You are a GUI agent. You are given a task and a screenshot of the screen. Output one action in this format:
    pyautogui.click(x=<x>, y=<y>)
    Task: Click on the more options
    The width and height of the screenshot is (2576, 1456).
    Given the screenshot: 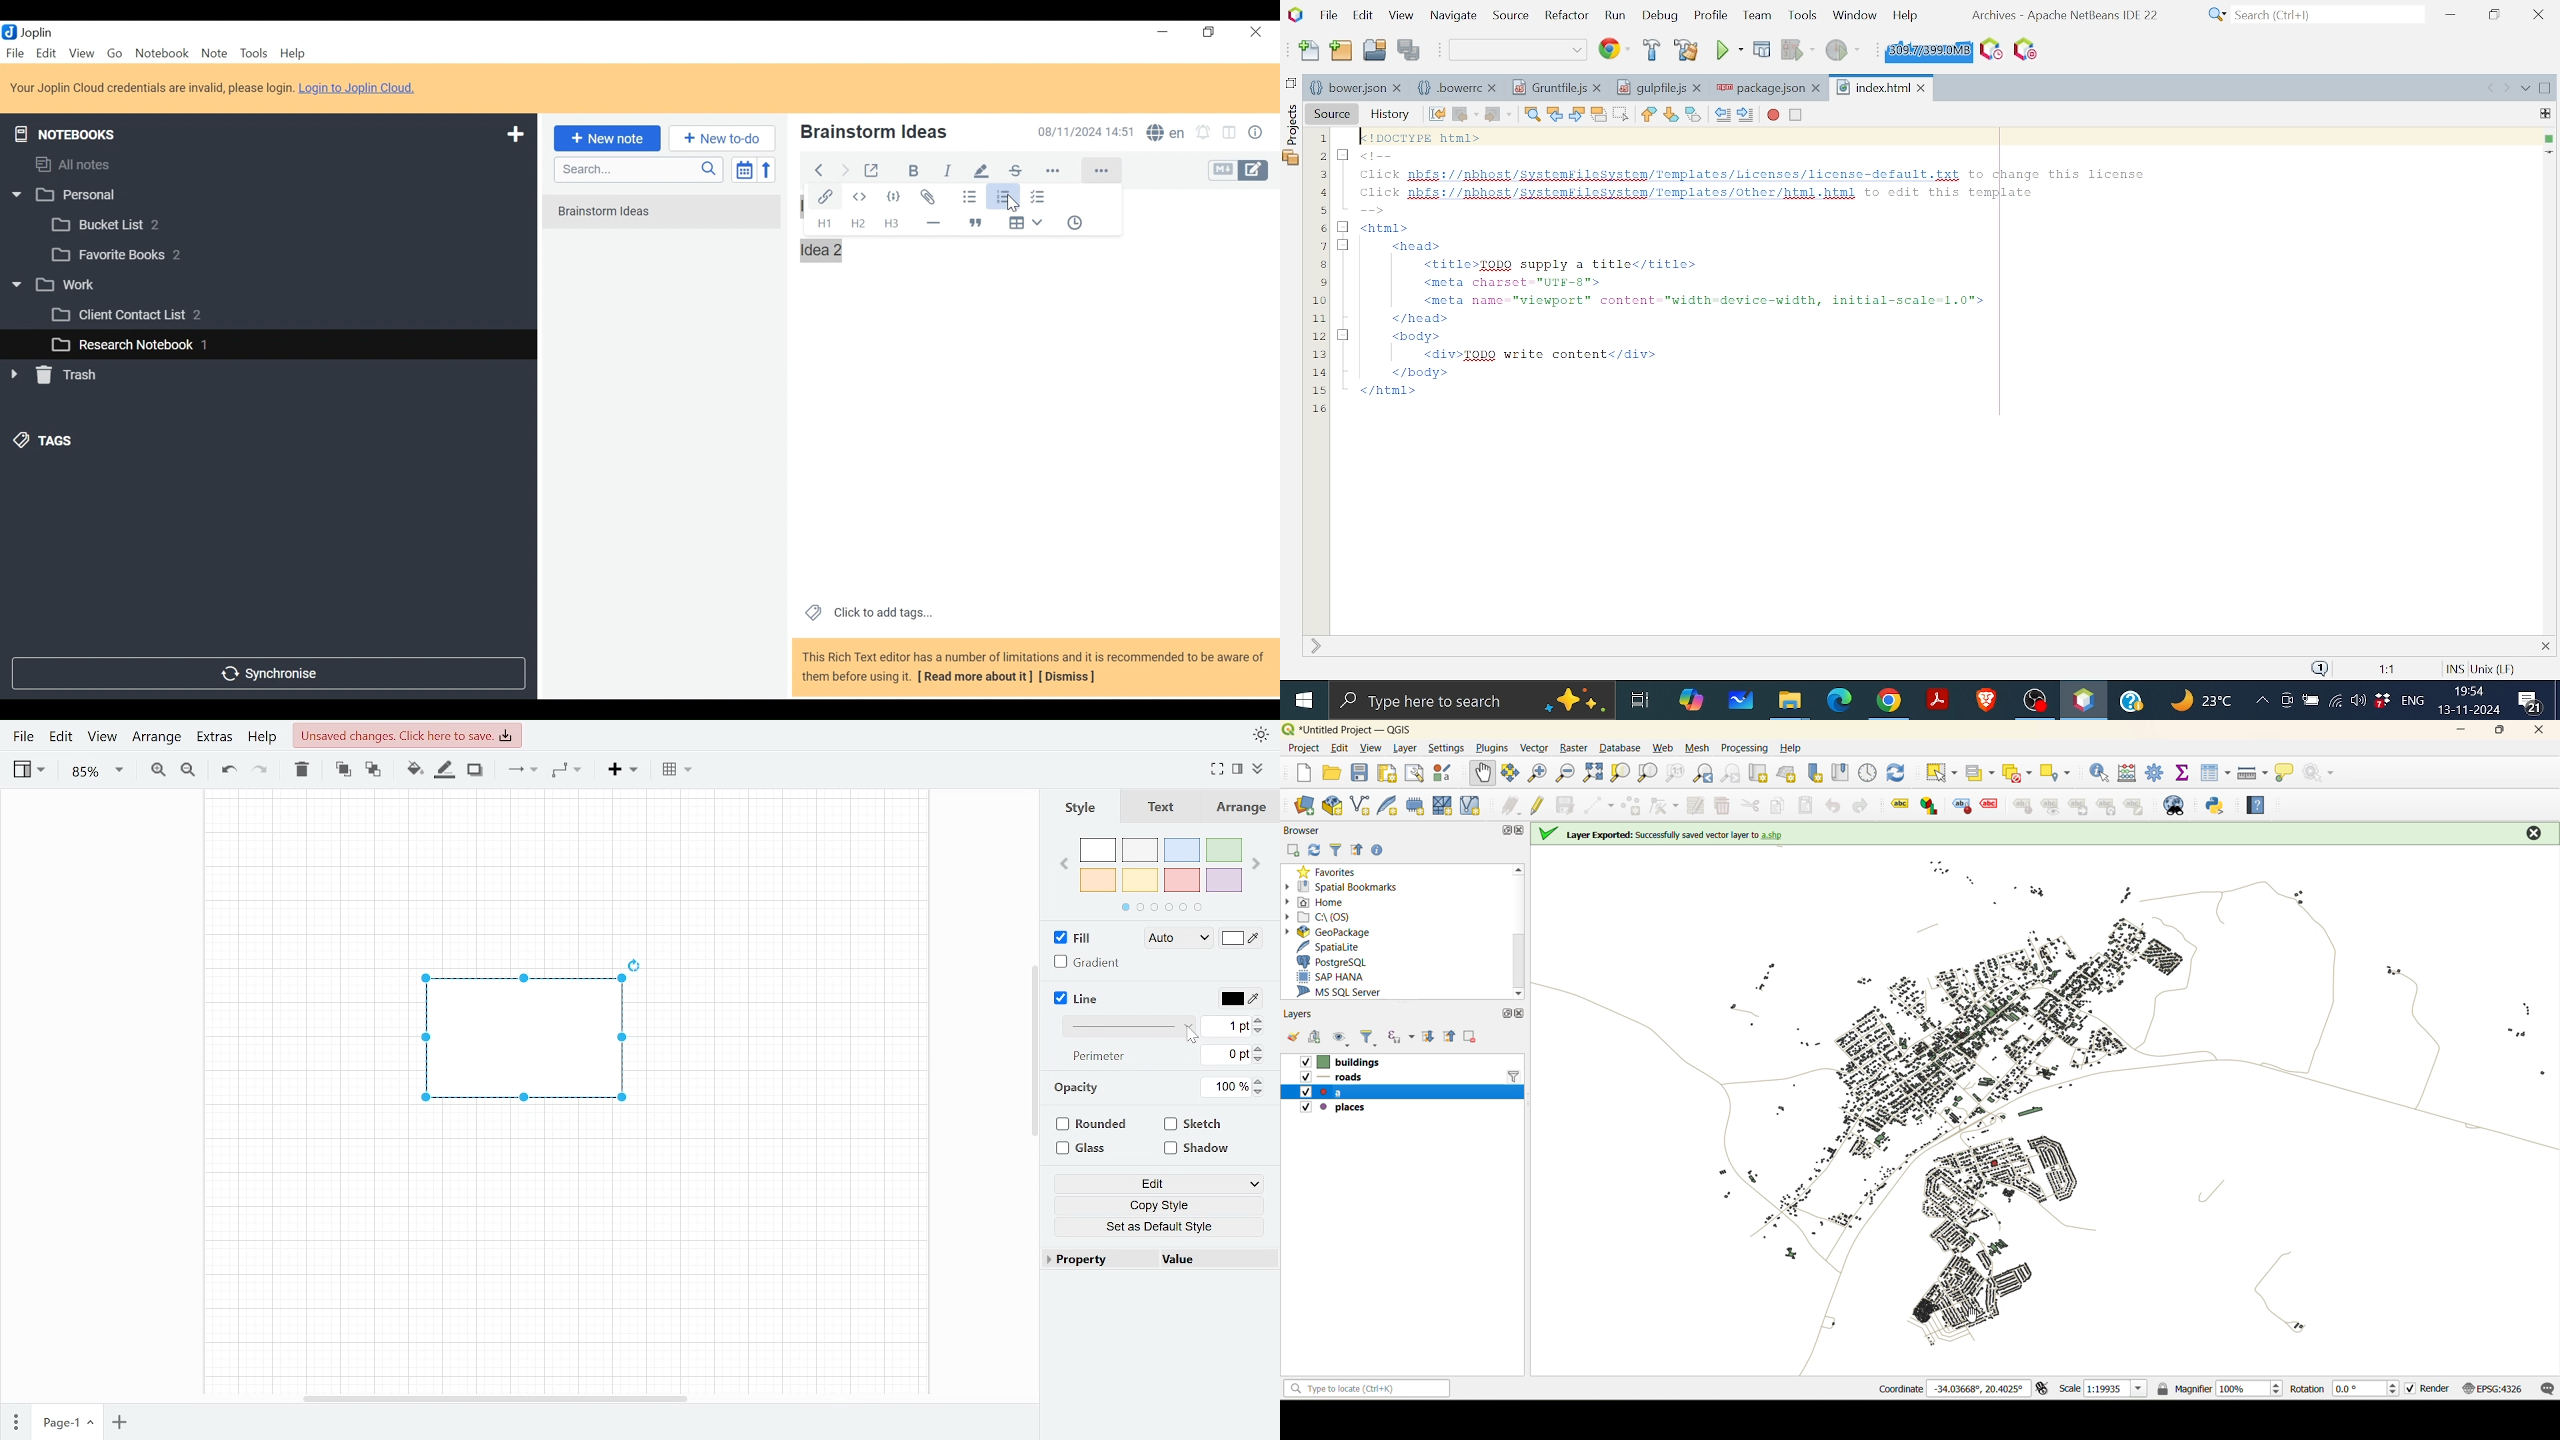 What is the action you would take?
    pyautogui.click(x=1057, y=169)
    